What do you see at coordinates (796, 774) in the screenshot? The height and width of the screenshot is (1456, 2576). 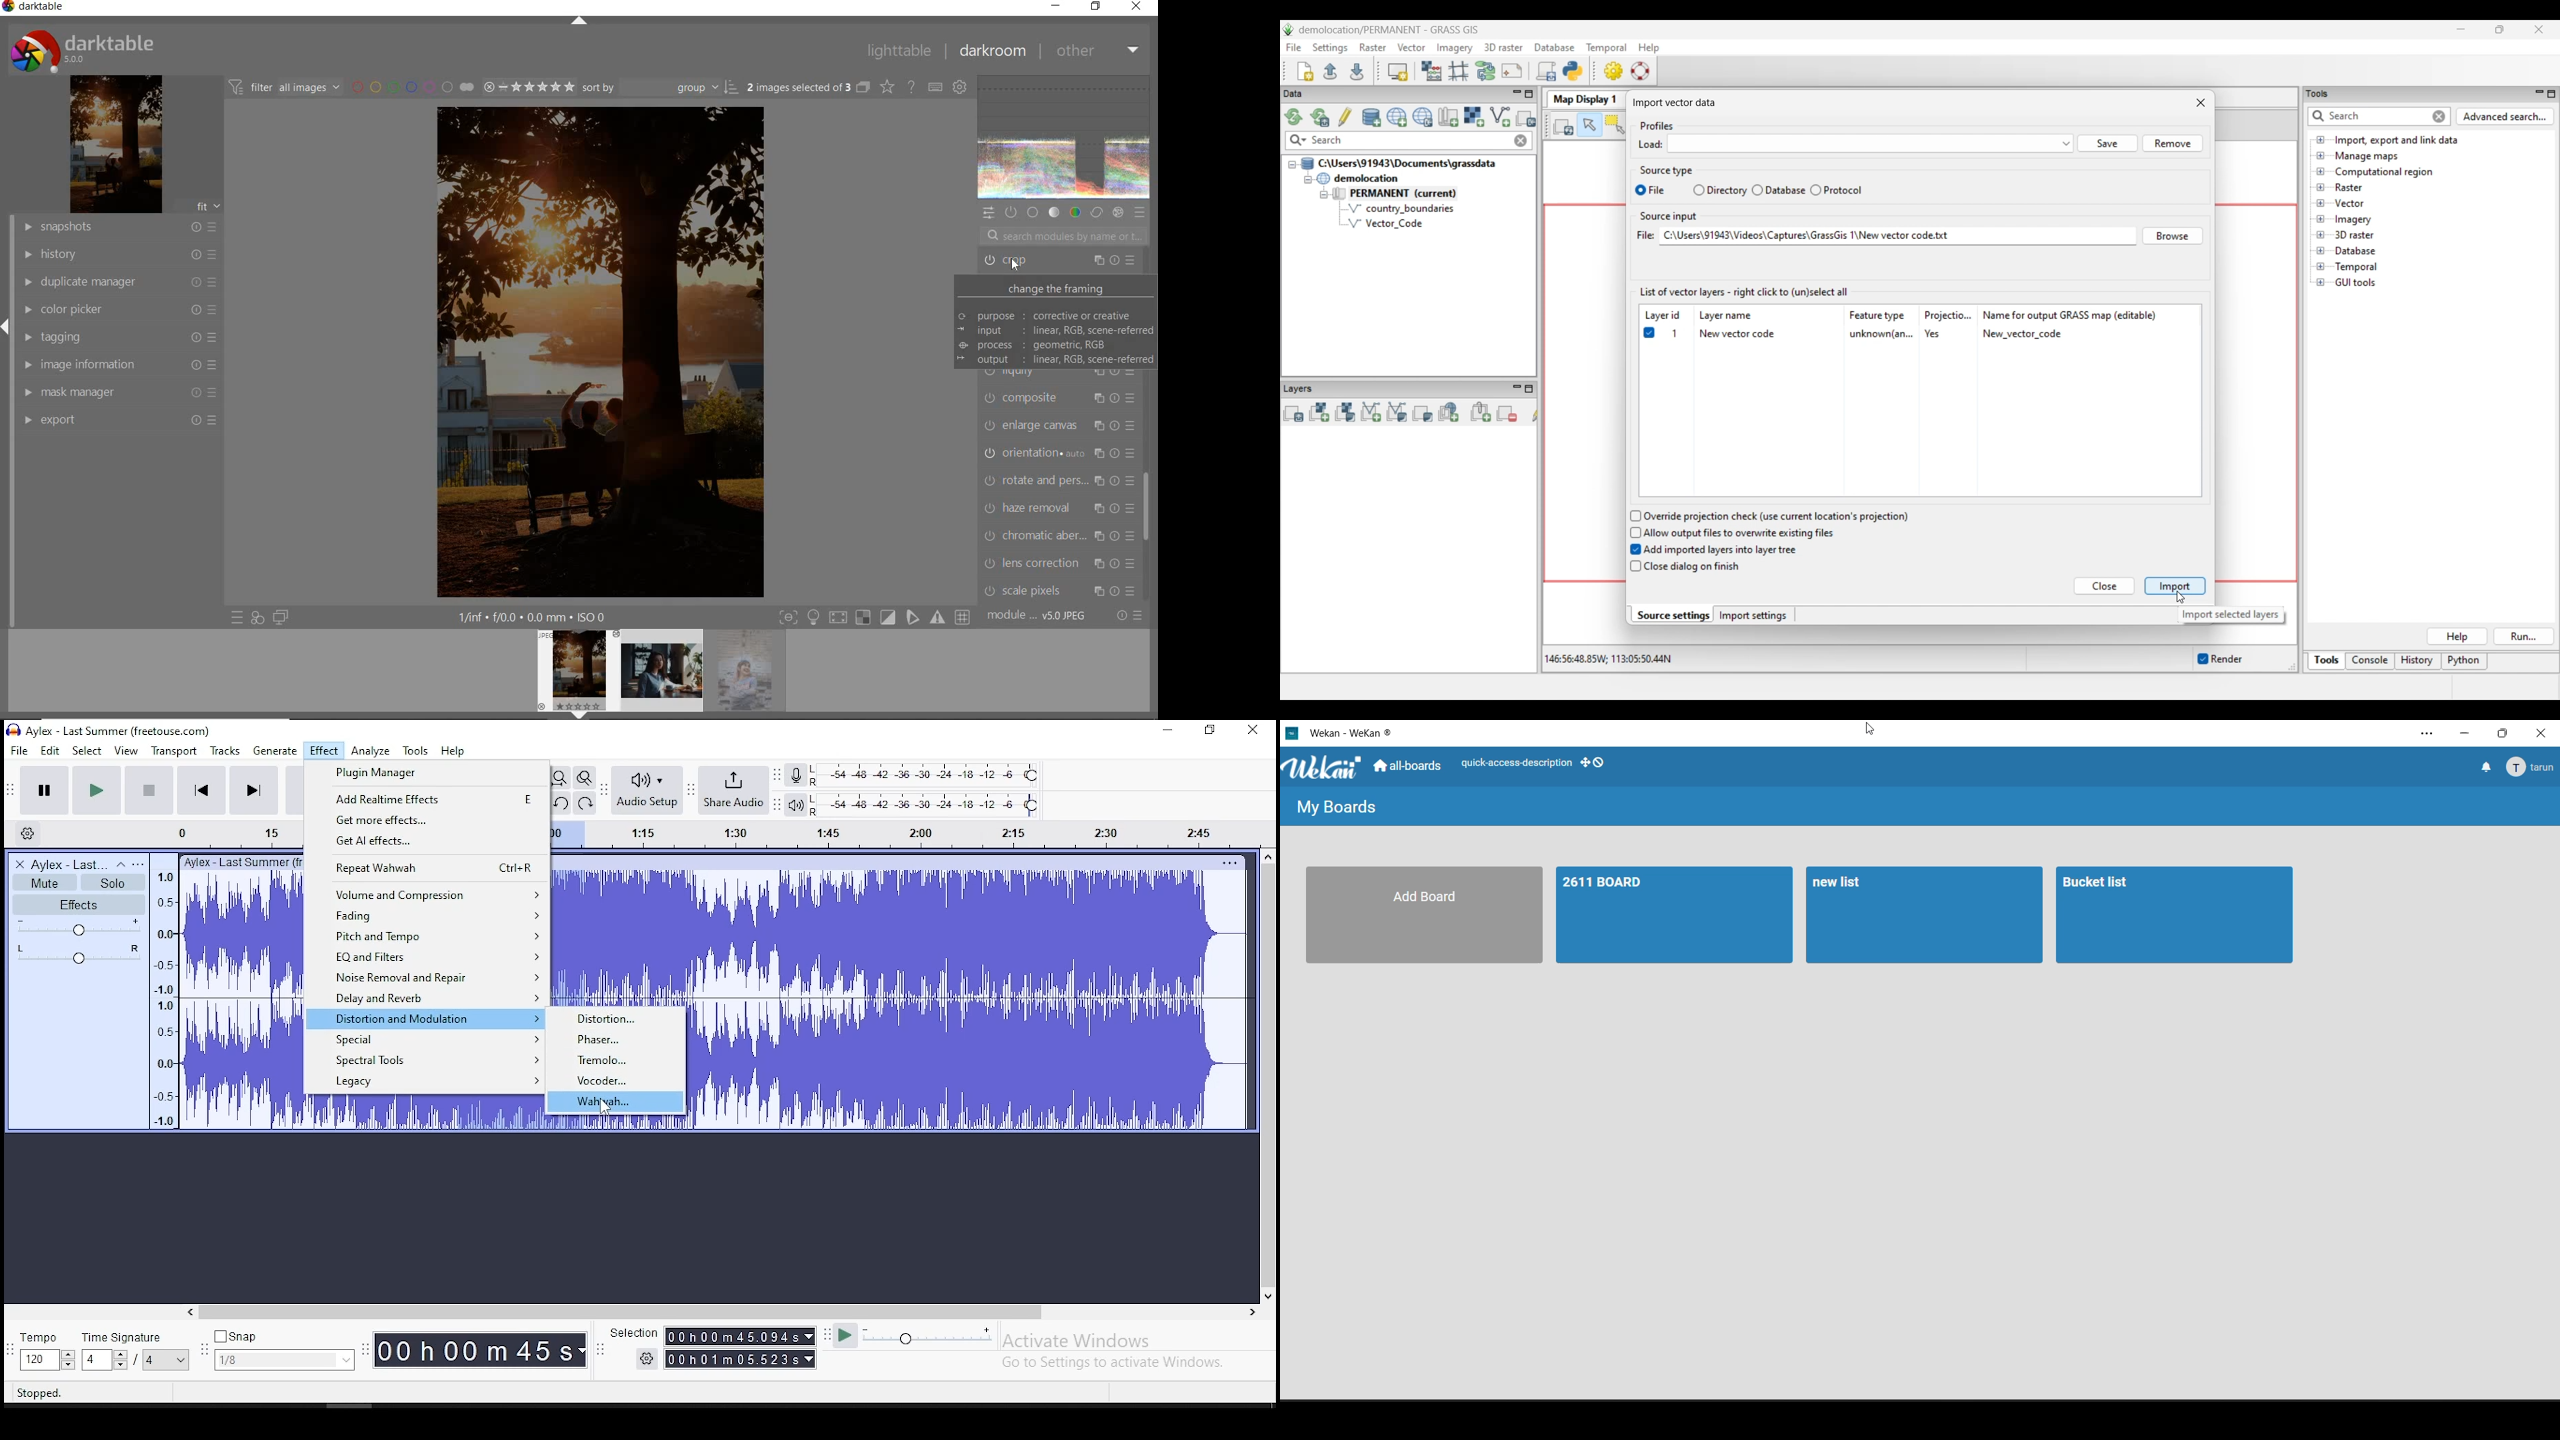 I see `recording meter` at bounding box center [796, 774].